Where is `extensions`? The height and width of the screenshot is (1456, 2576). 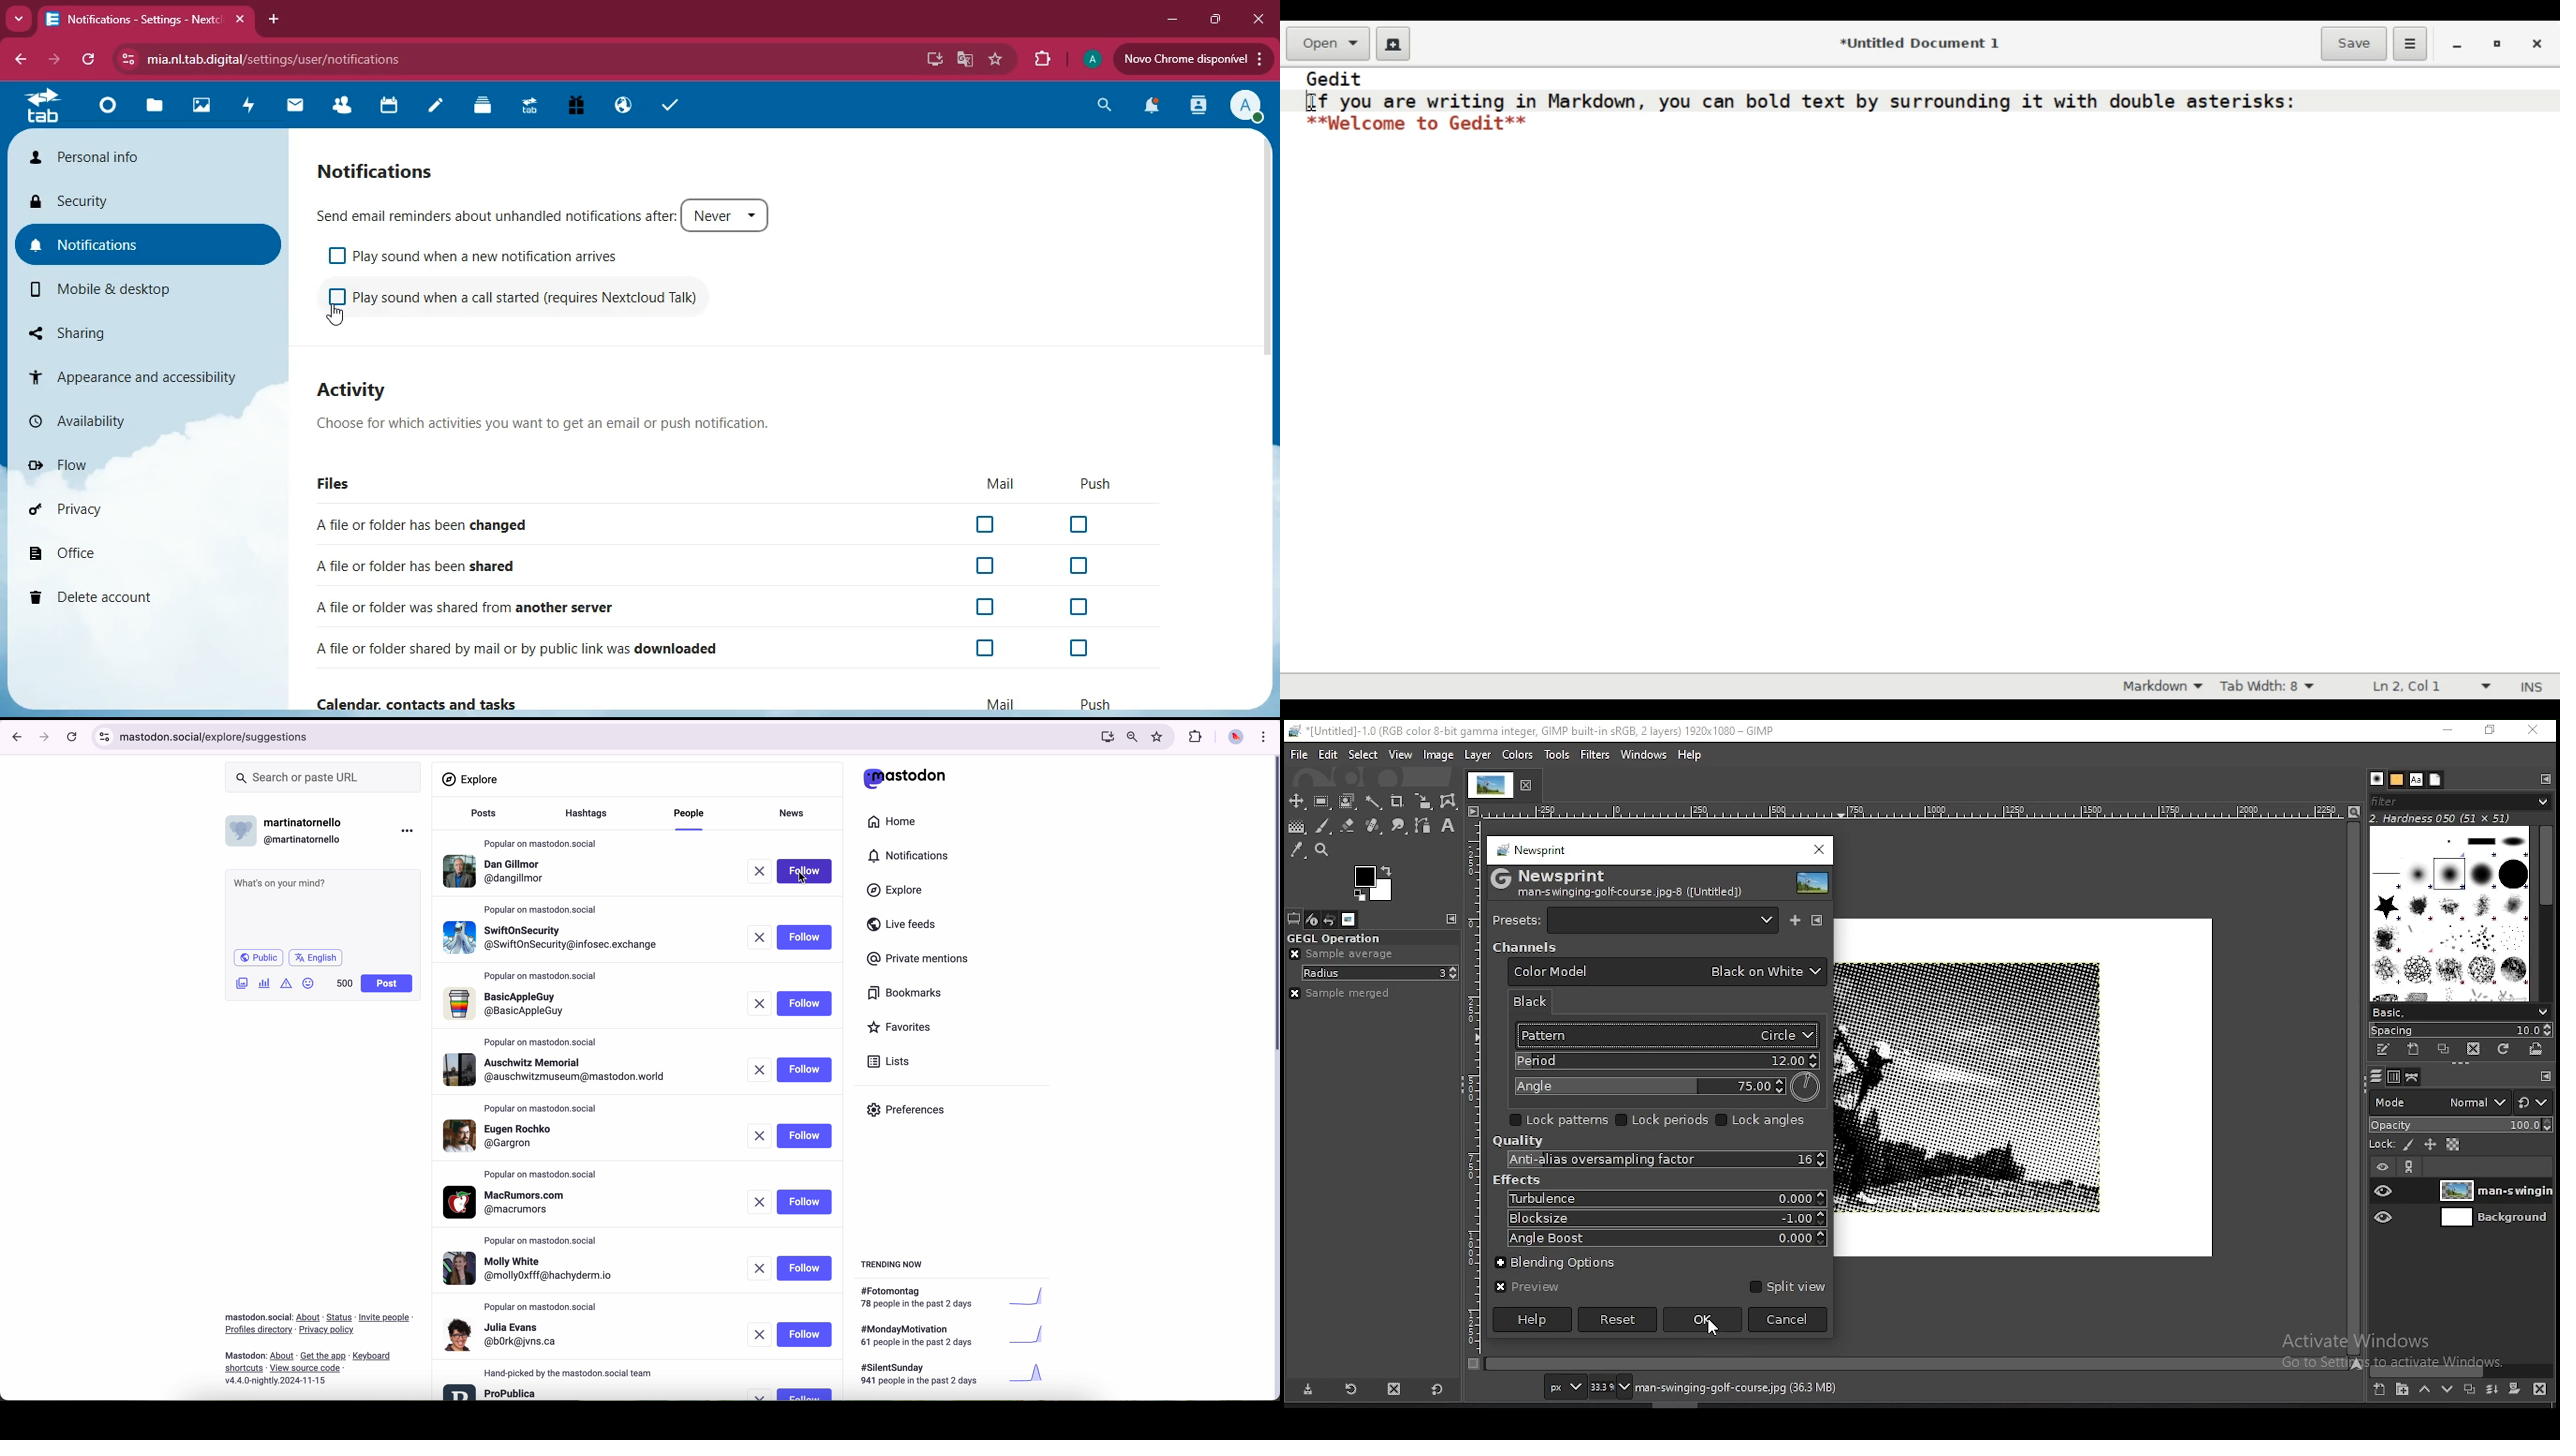 extensions is located at coordinates (1197, 737).